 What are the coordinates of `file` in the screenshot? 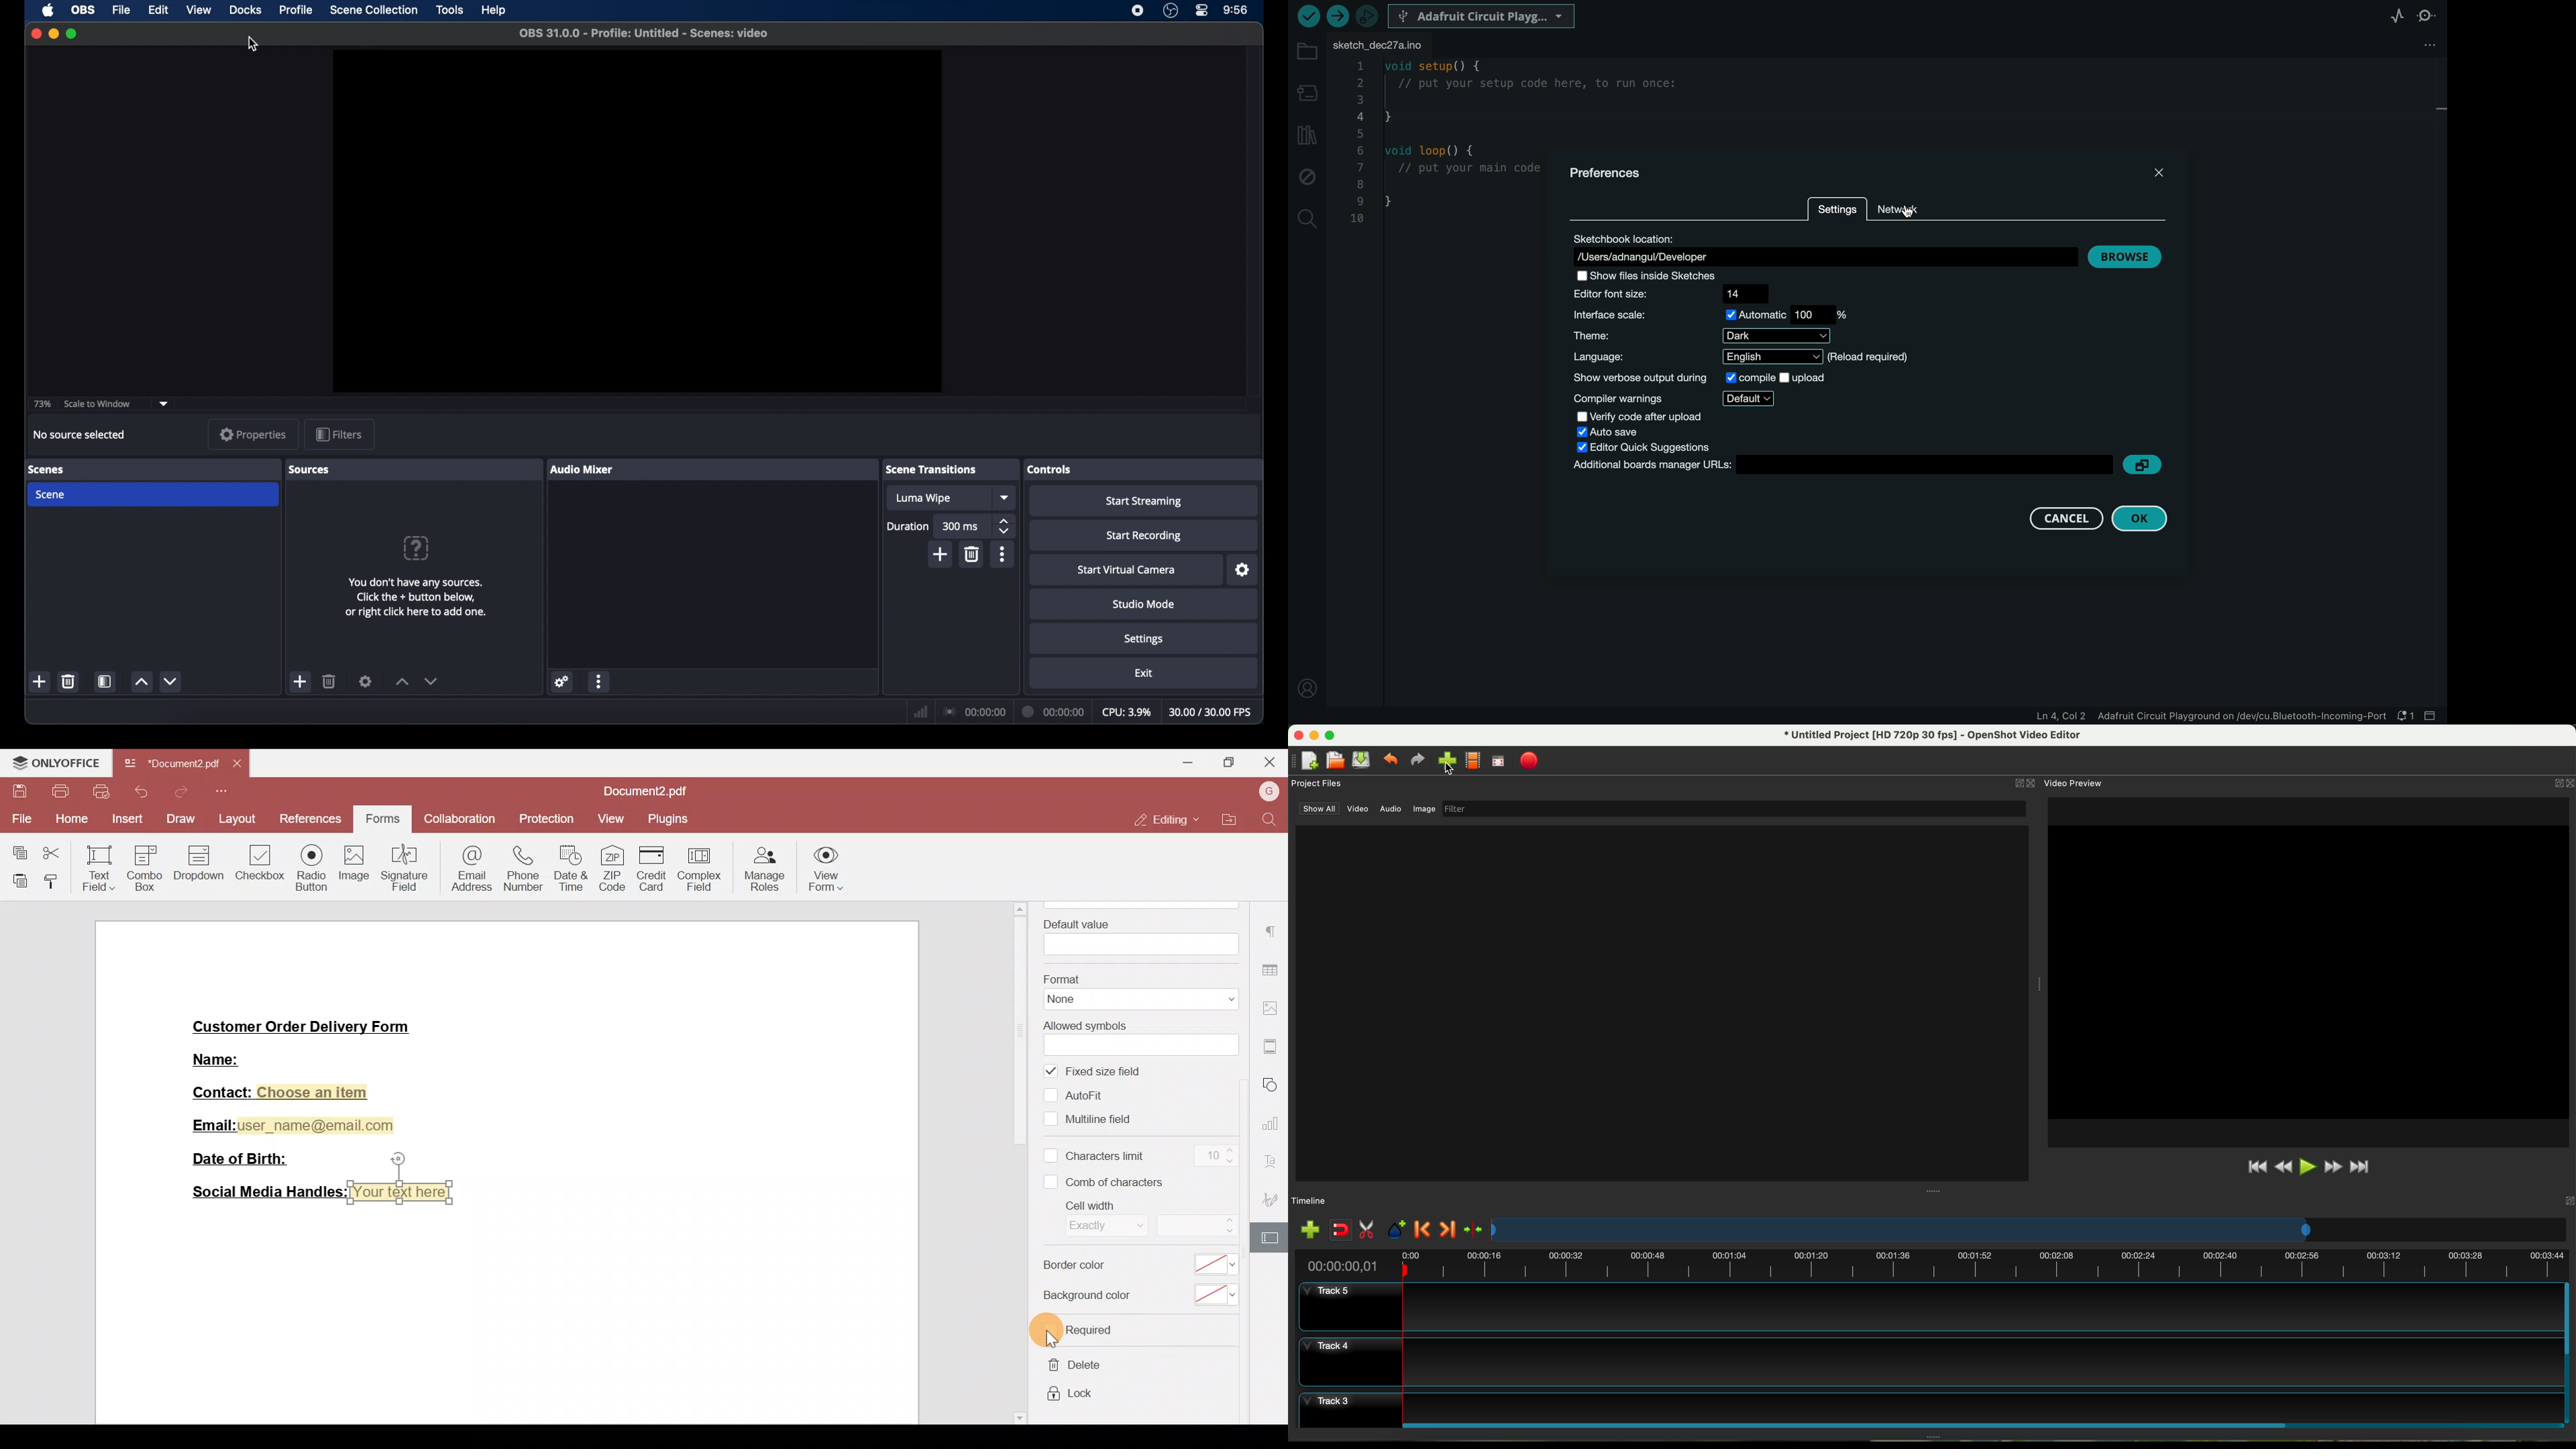 It's located at (121, 11).